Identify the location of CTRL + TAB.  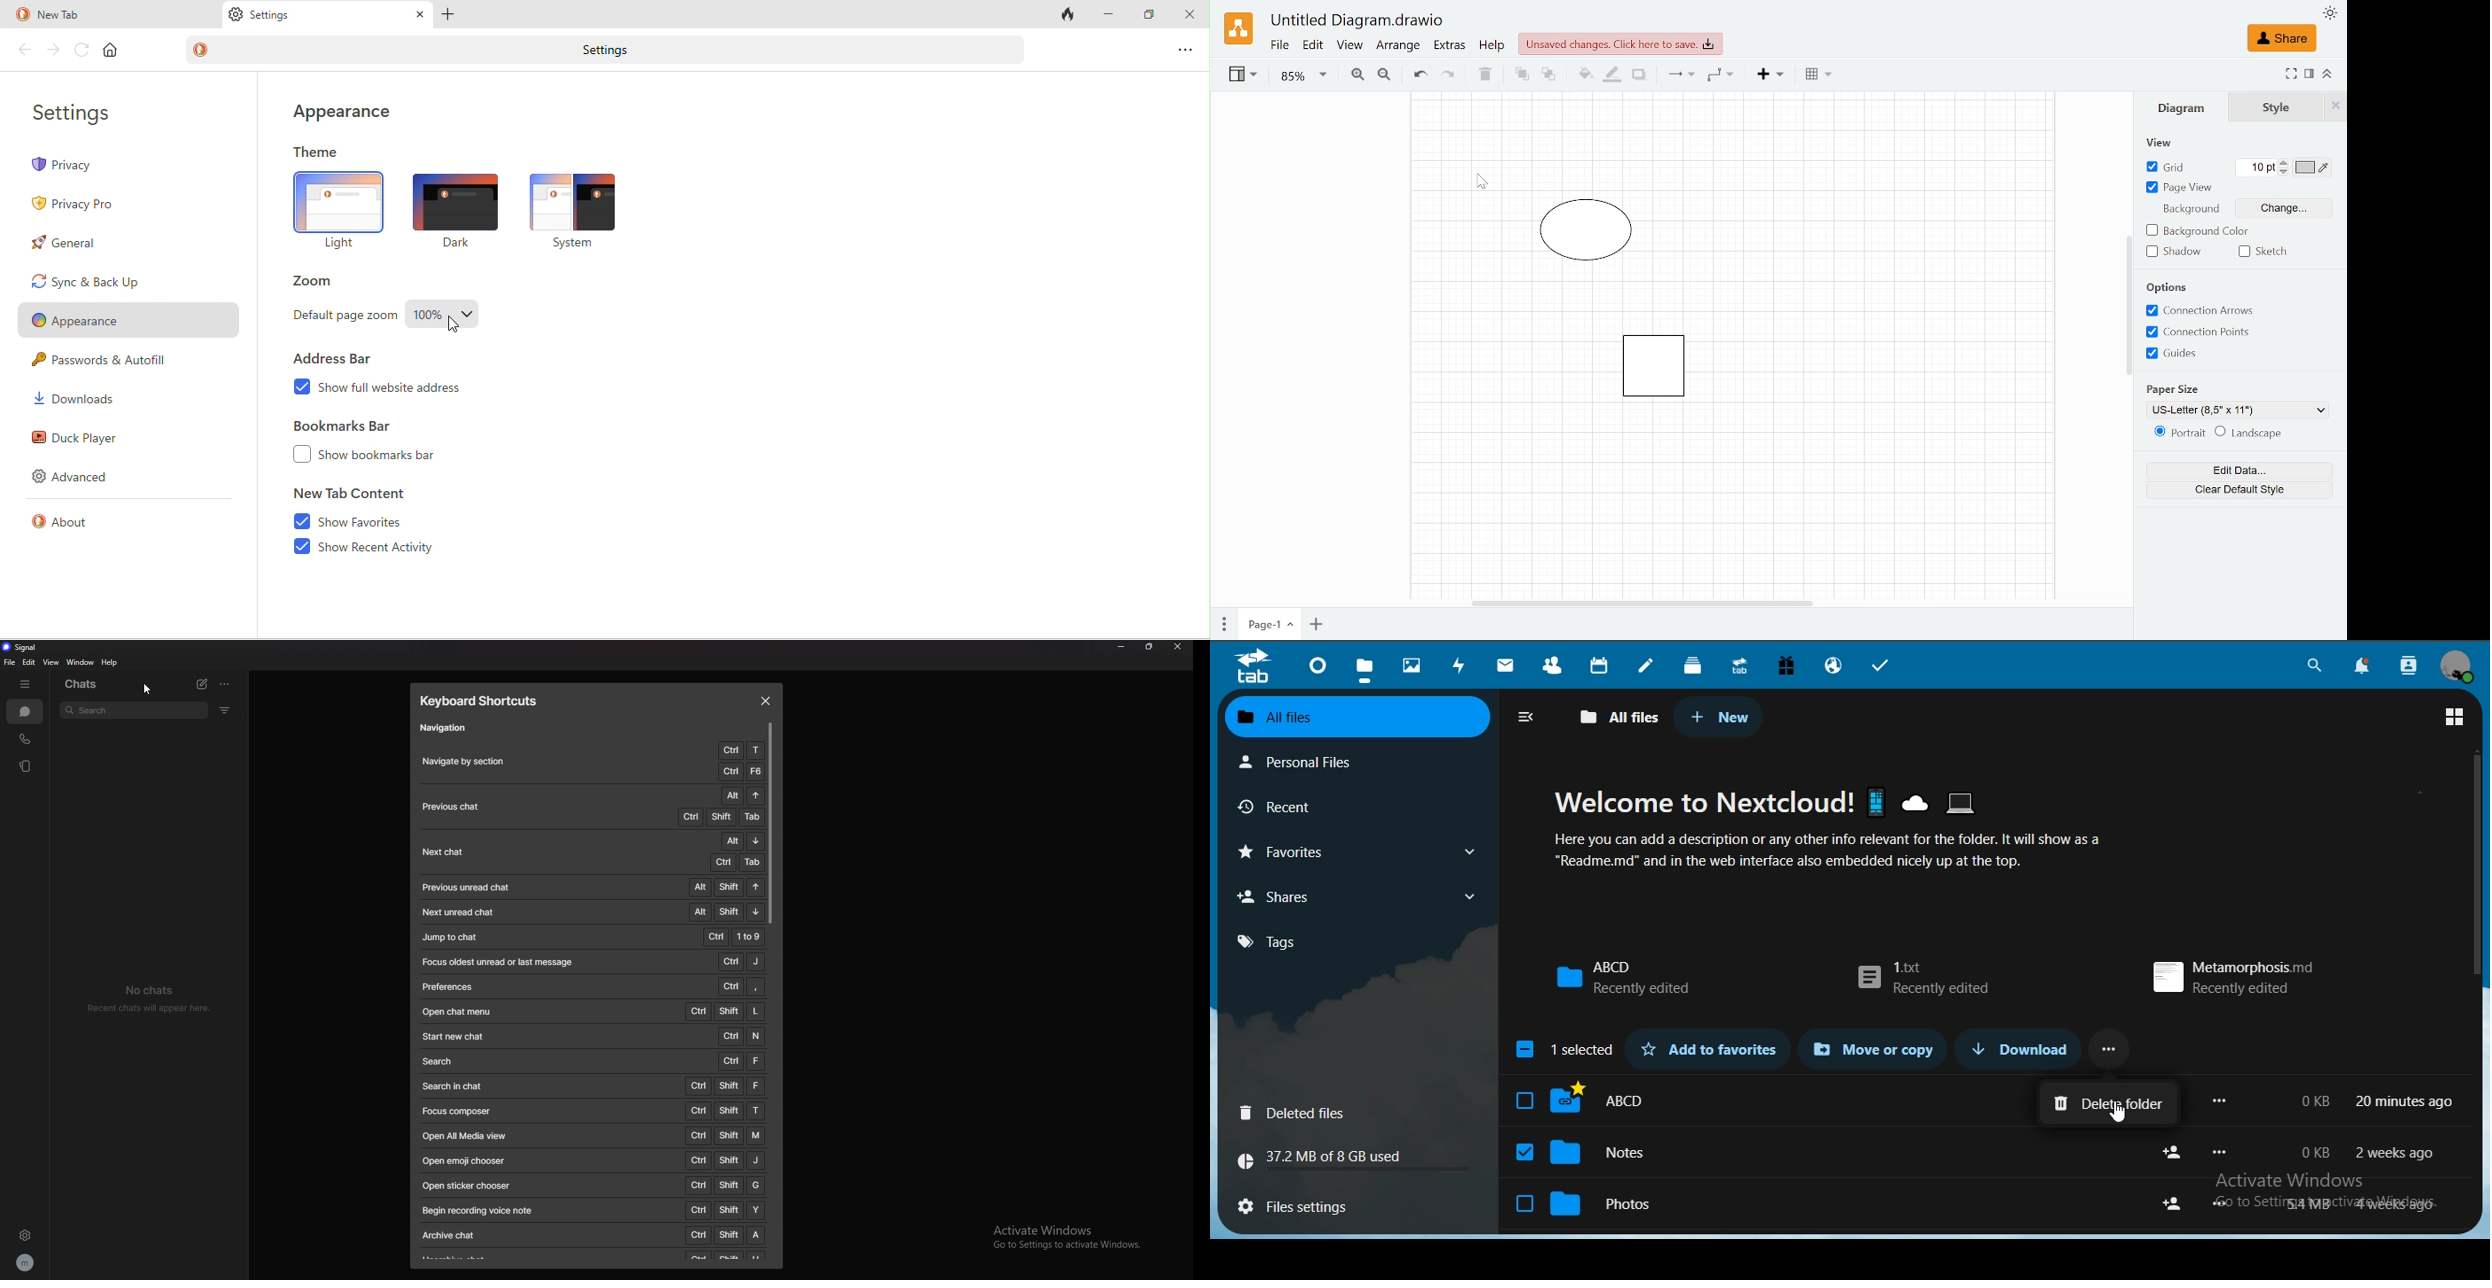
(734, 862).